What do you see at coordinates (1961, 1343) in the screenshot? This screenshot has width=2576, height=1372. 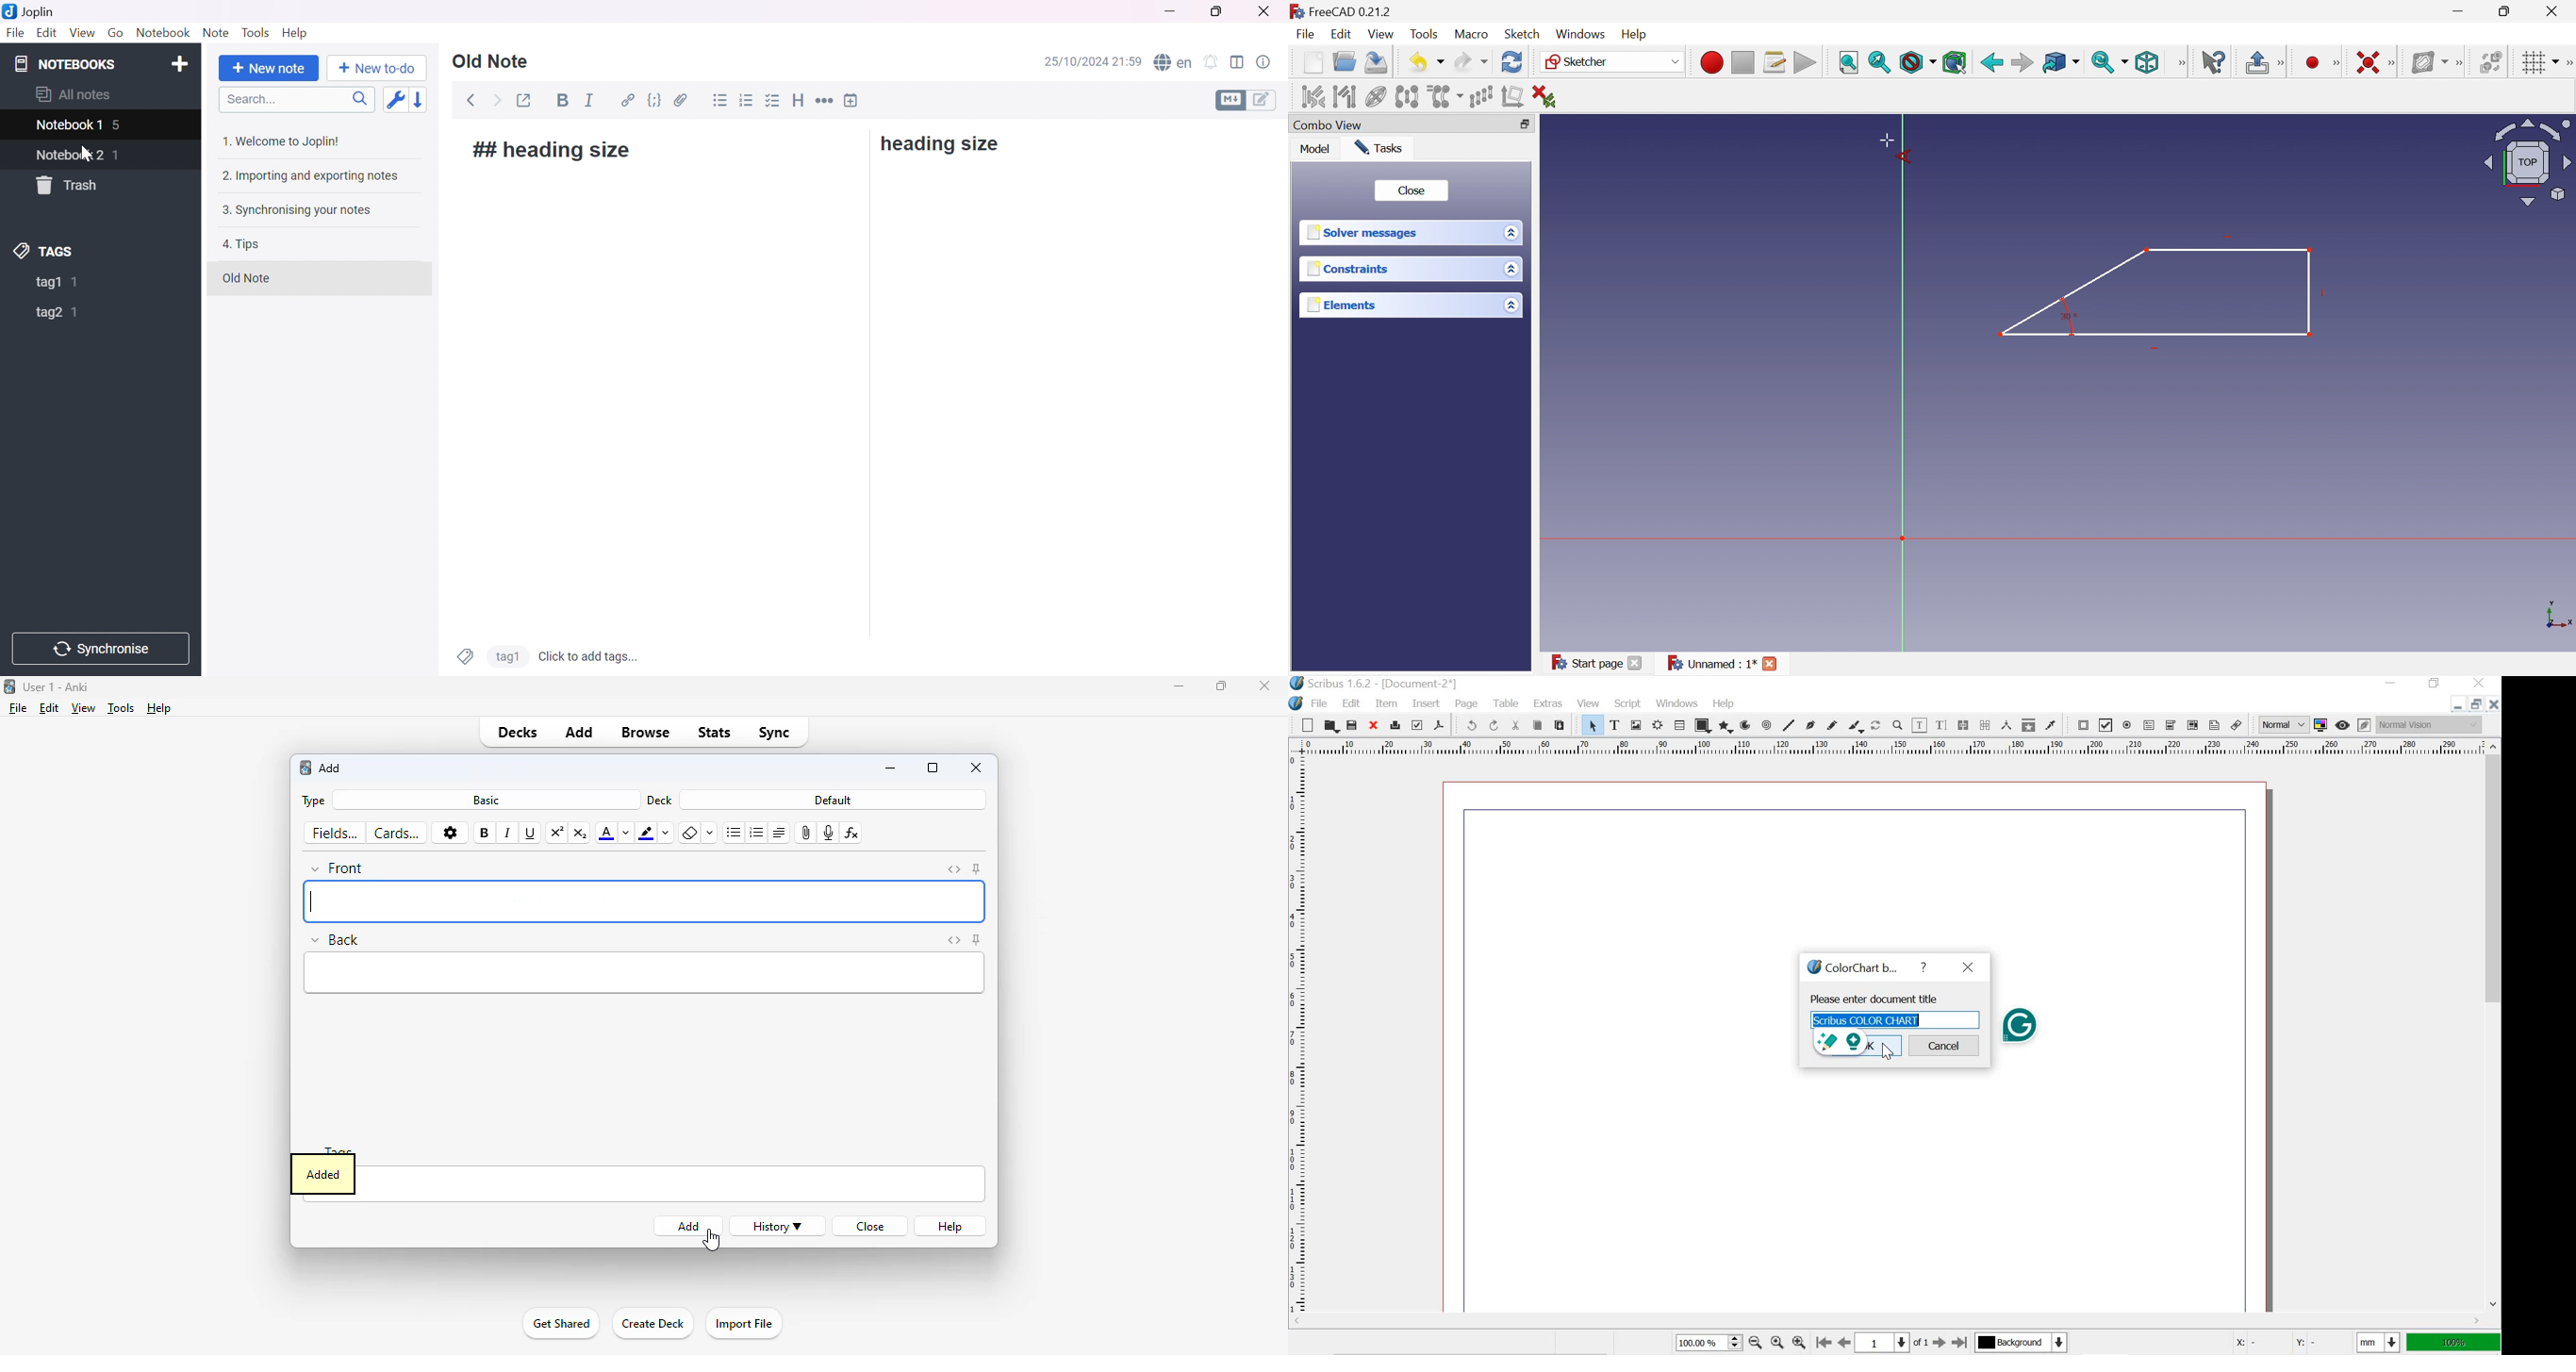 I see `Last page` at bounding box center [1961, 1343].